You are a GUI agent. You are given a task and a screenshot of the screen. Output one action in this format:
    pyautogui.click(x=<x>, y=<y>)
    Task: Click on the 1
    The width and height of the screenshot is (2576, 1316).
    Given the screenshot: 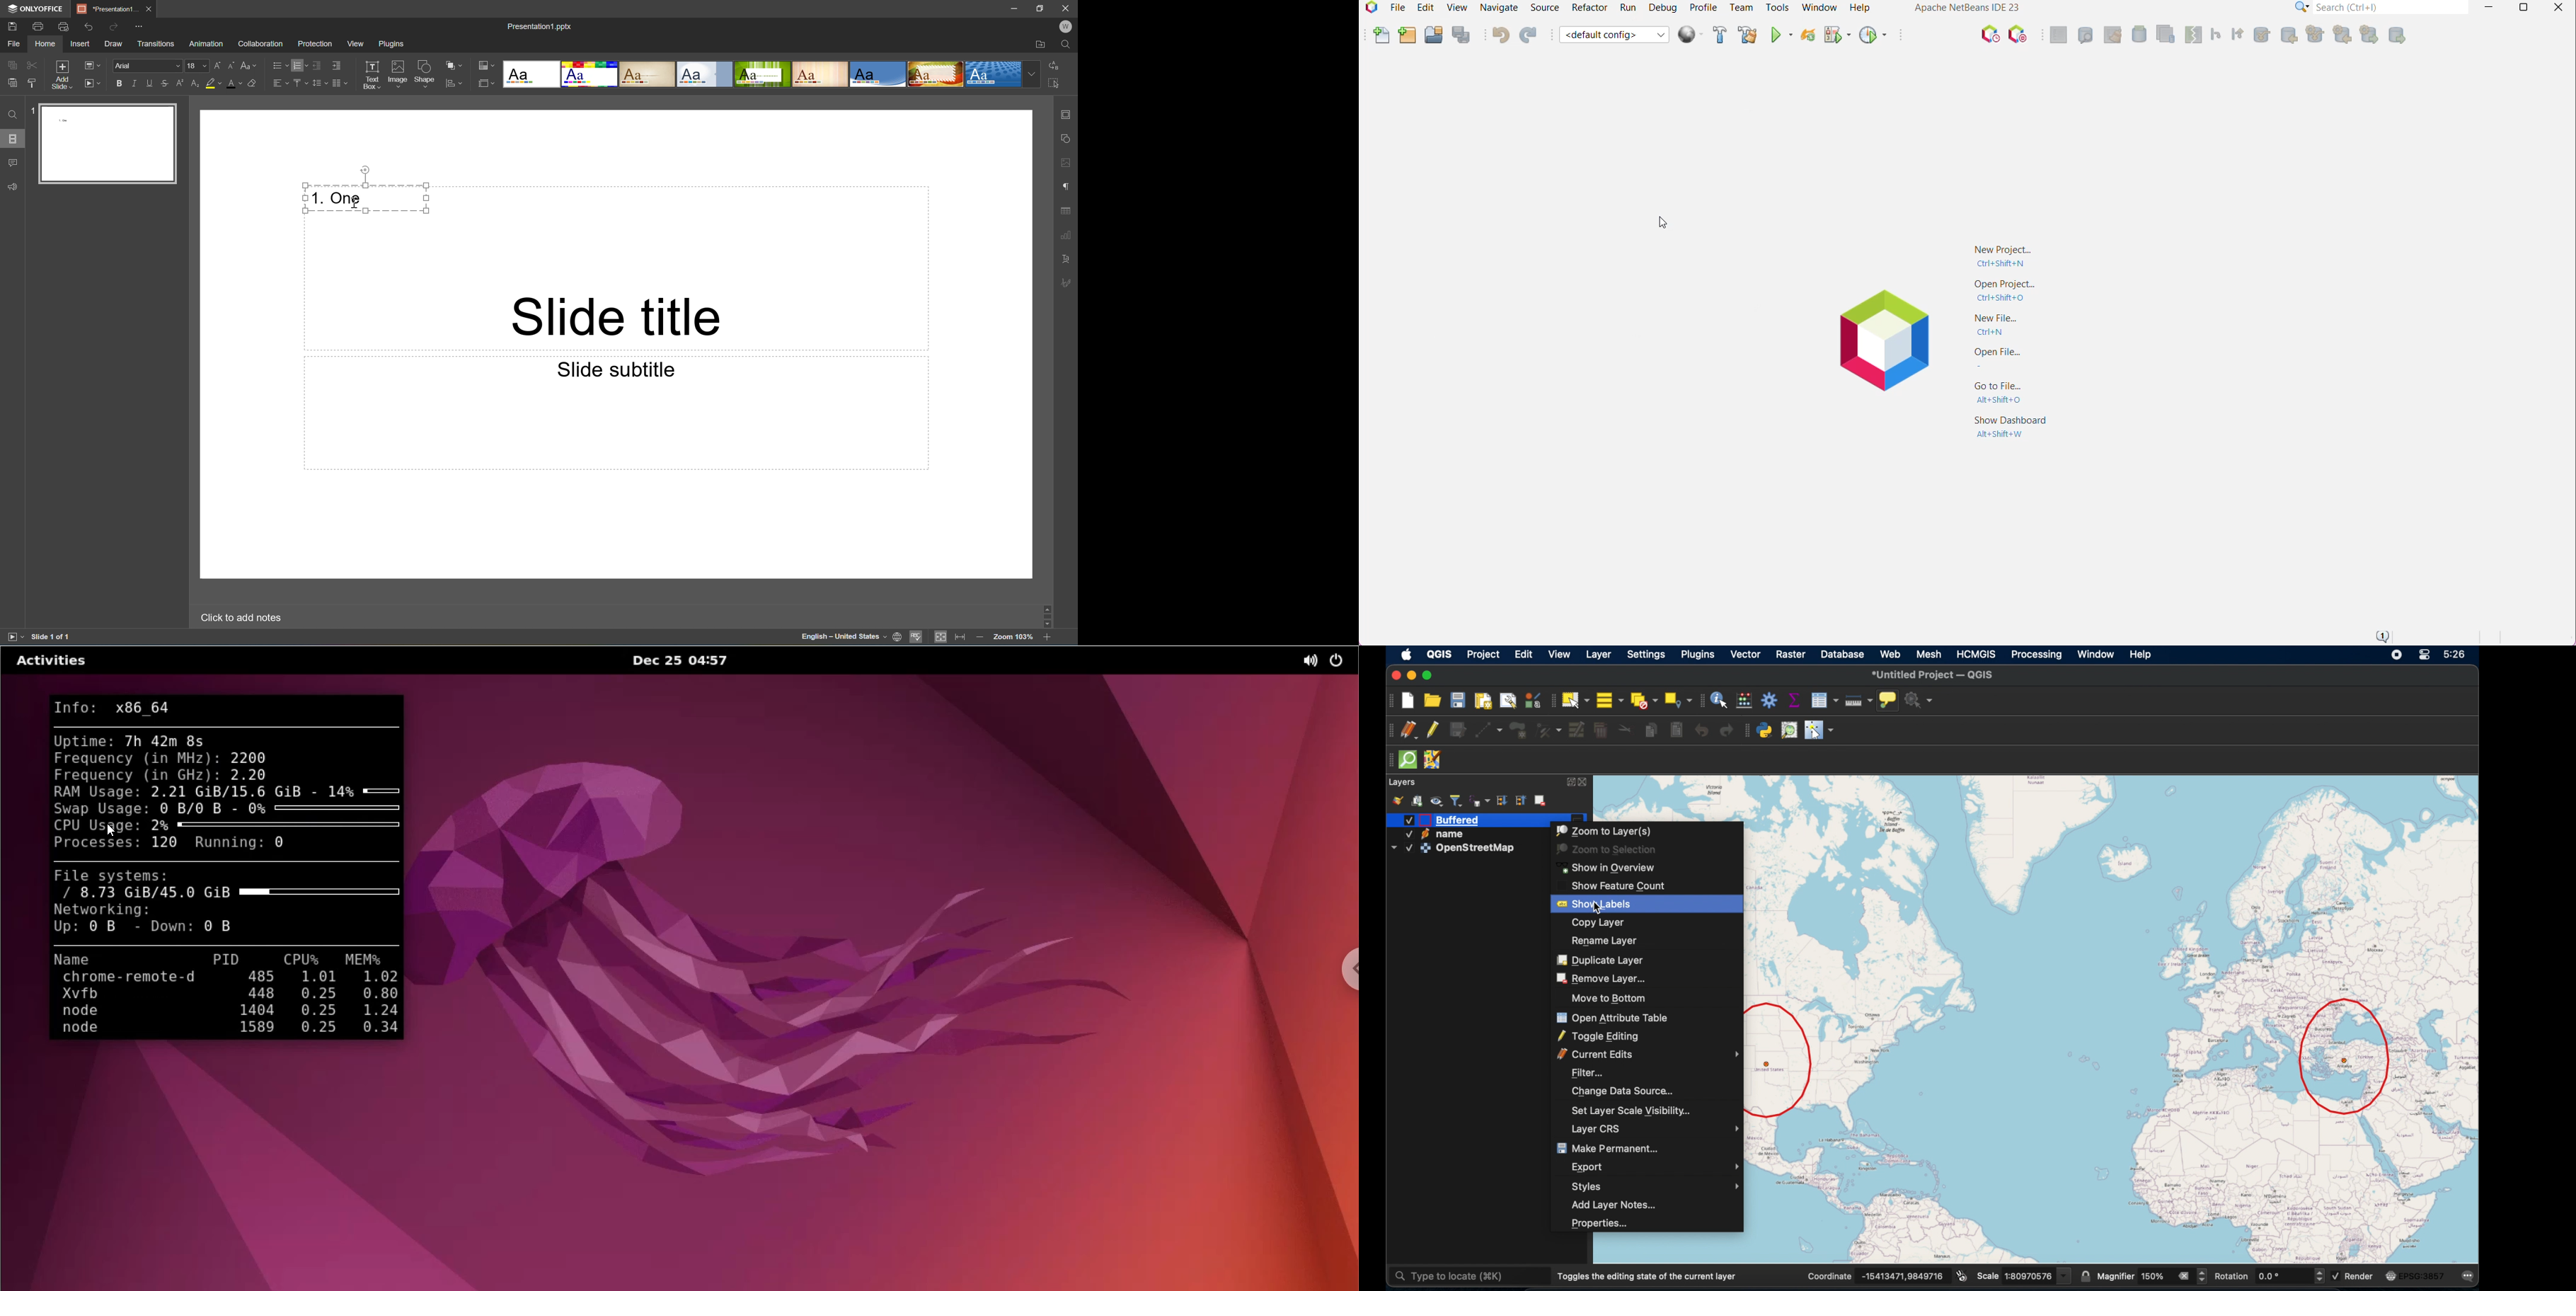 What is the action you would take?
    pyautogui.click(x=32, y=113)
    